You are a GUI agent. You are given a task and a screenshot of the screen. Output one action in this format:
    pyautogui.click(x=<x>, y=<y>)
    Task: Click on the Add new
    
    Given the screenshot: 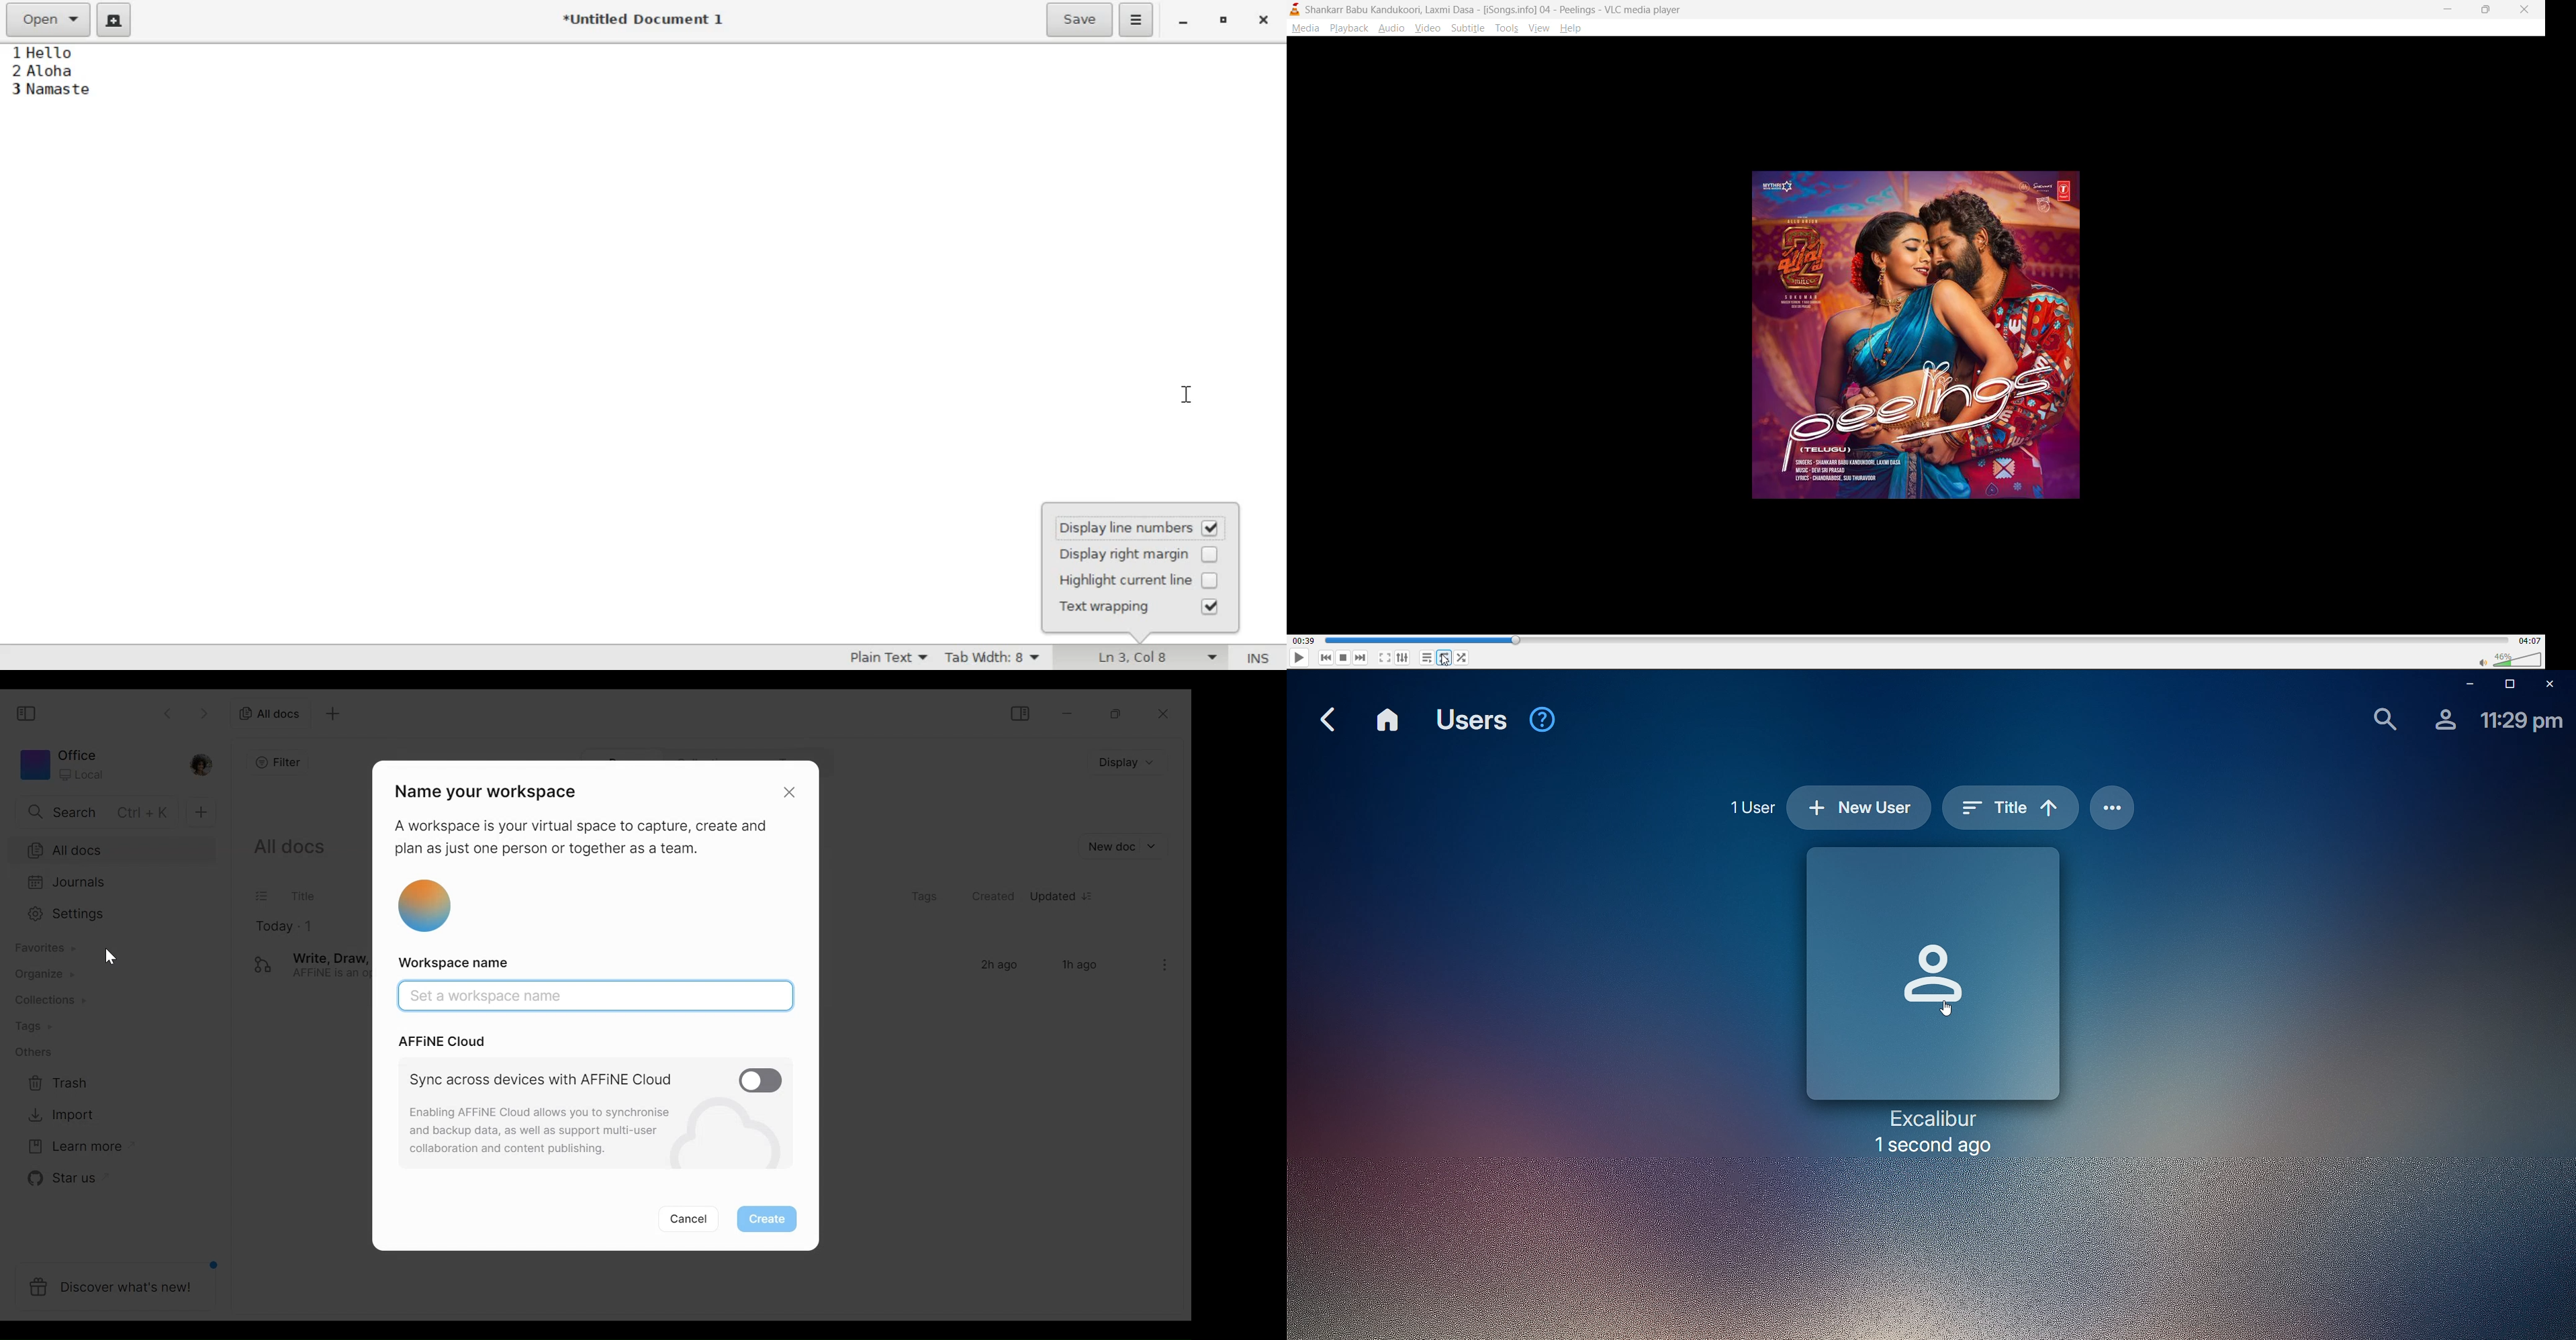 What is the action you would take?
    pyautogui.click(x=200, y=813)
    